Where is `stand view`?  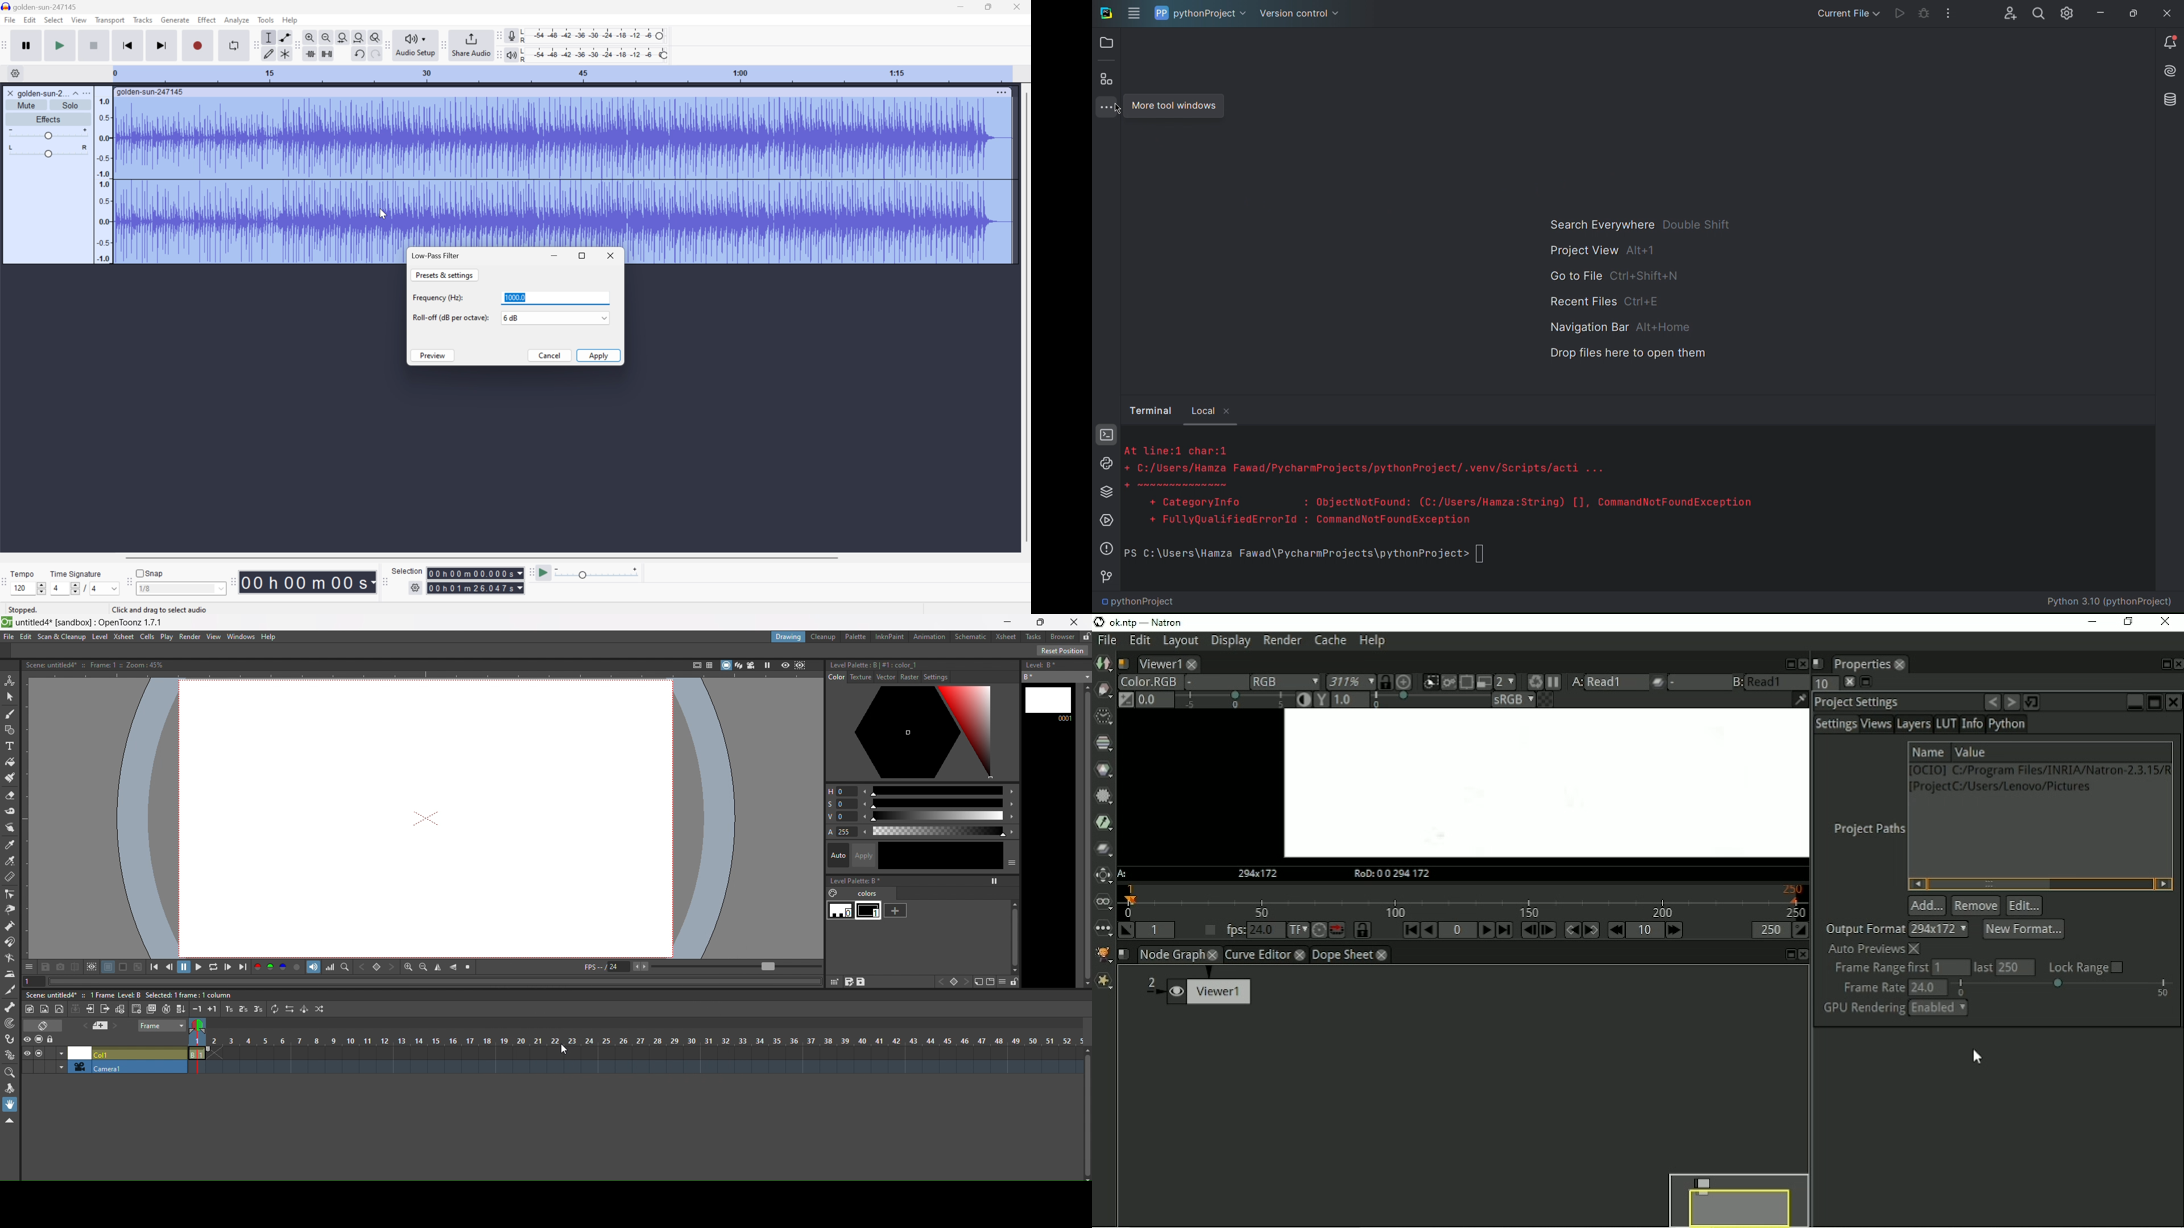 stand view is located at coordinates (731, 666).